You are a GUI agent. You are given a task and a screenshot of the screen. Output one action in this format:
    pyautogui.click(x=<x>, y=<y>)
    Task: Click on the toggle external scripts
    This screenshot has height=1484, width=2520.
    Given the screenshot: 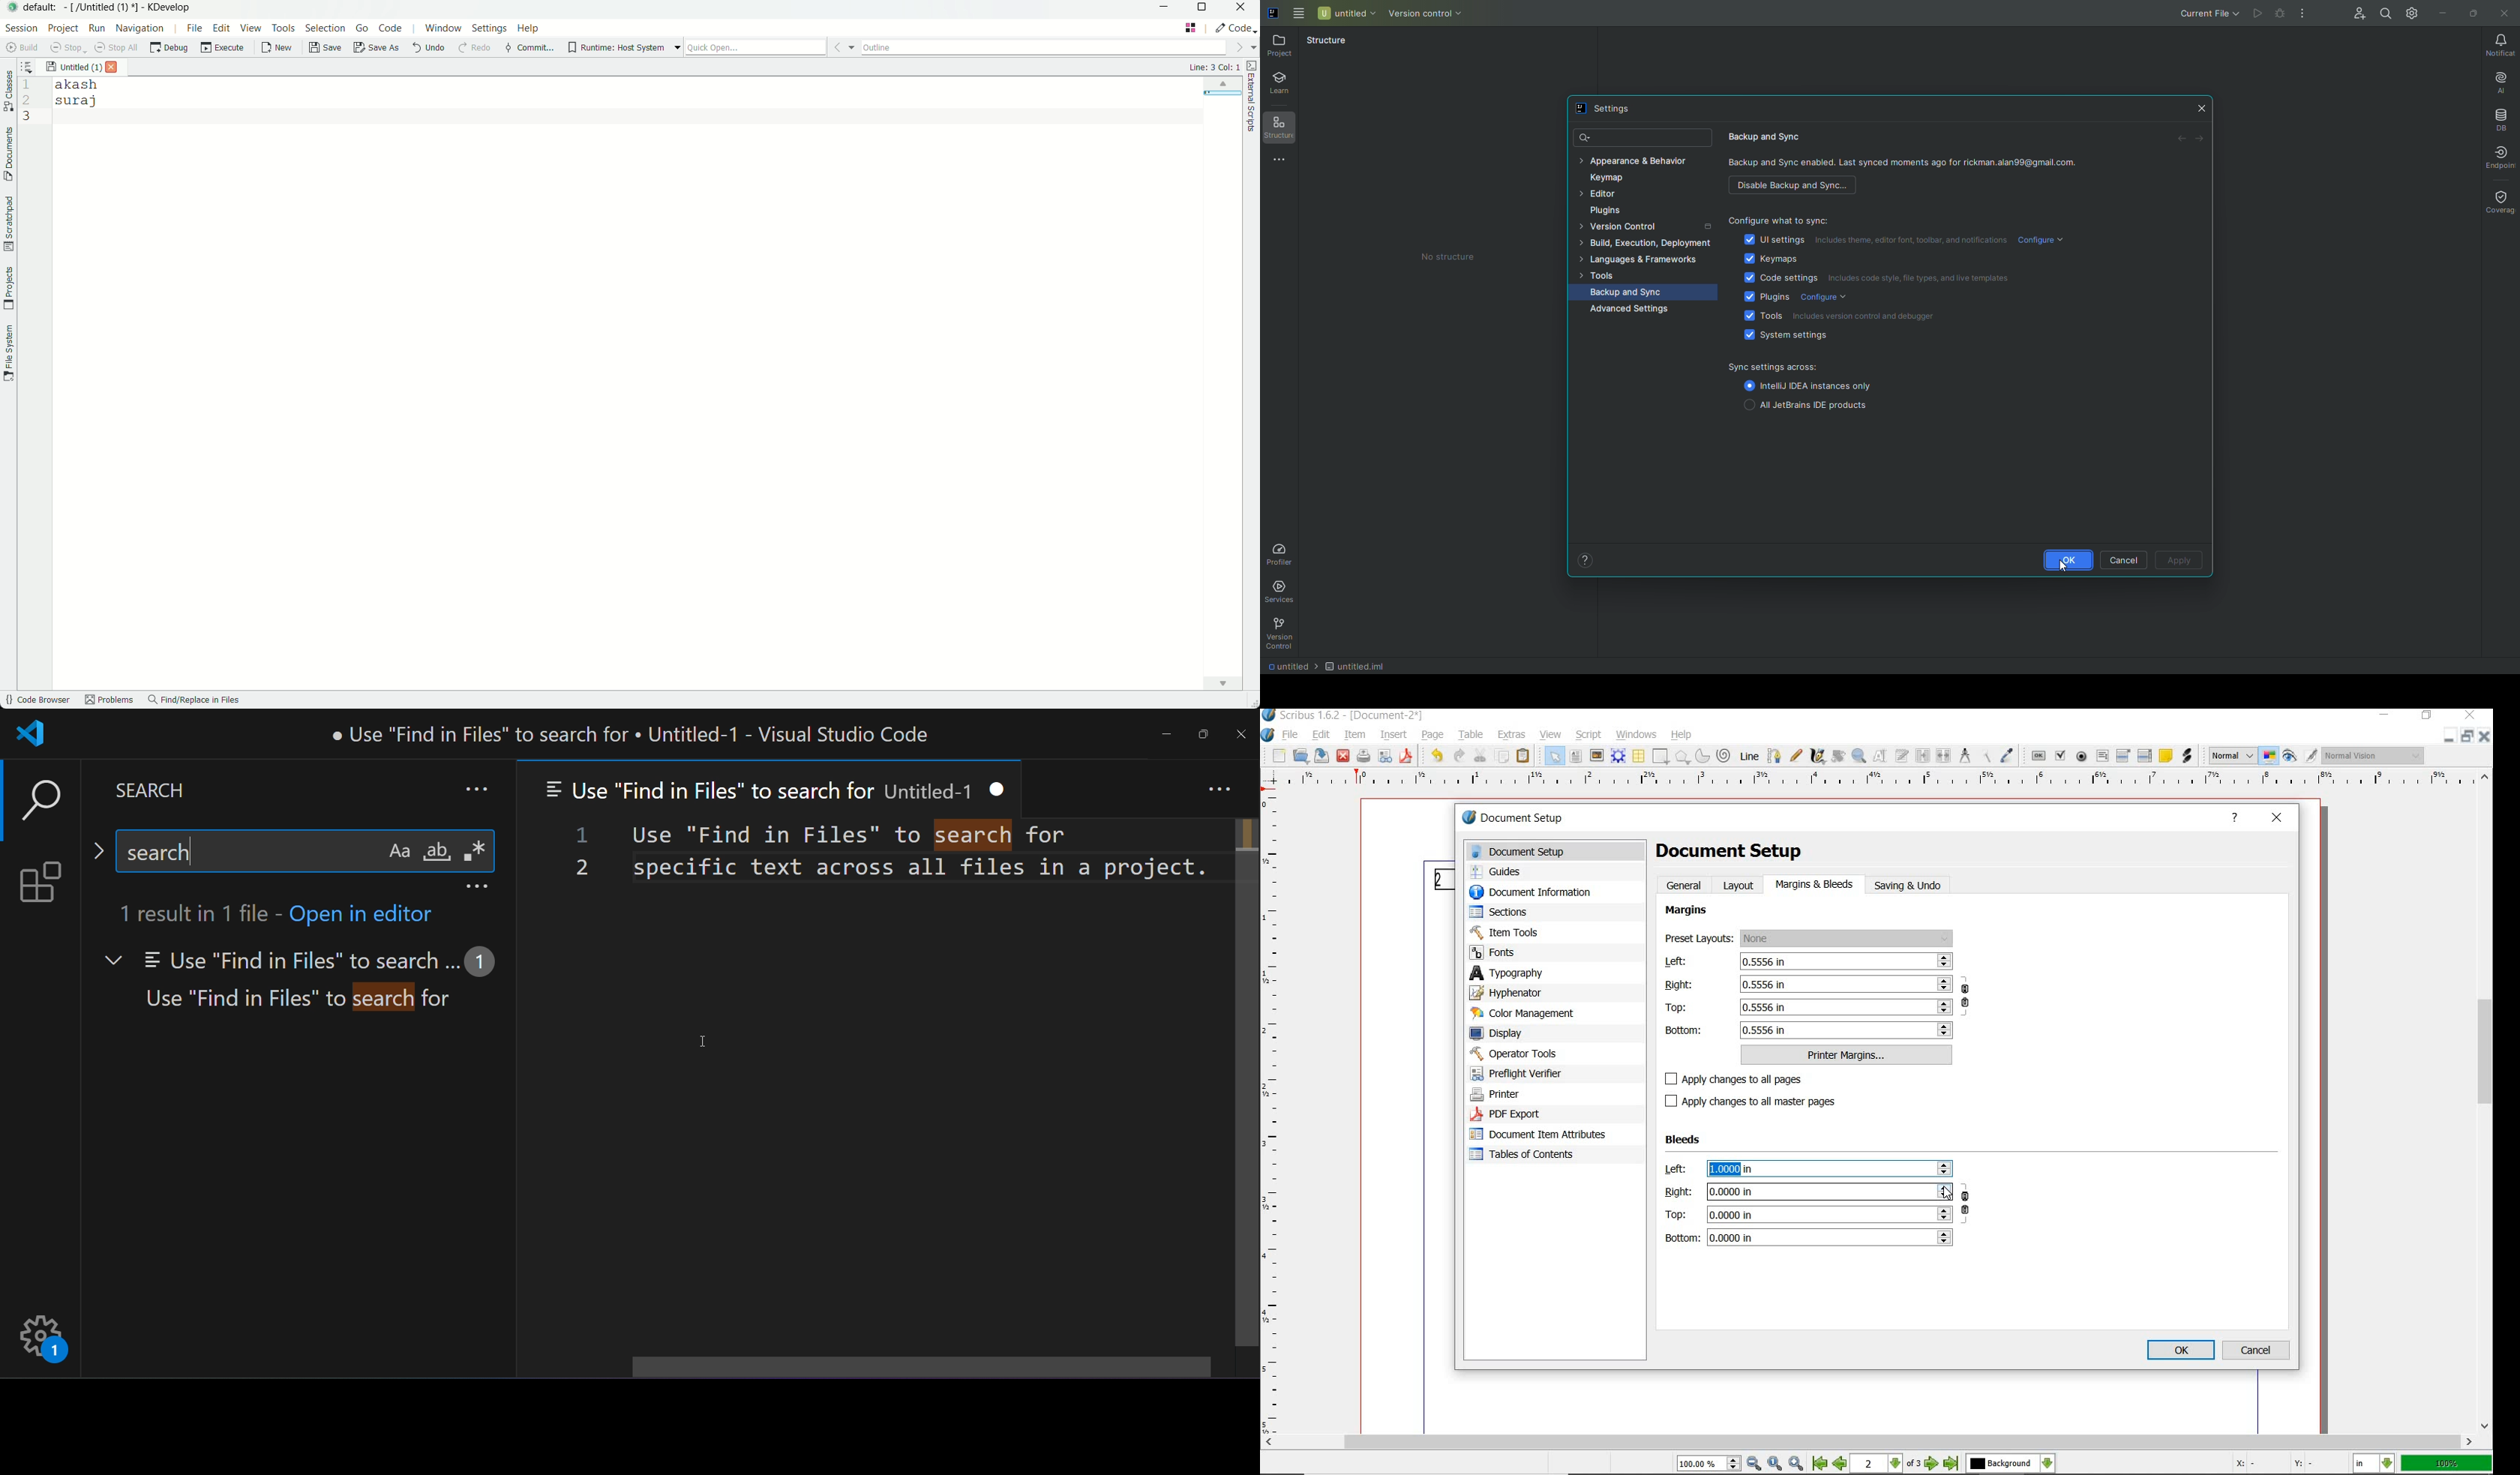 What is the action you would take?
    pyautogui.click(x=1252, y=96)
    